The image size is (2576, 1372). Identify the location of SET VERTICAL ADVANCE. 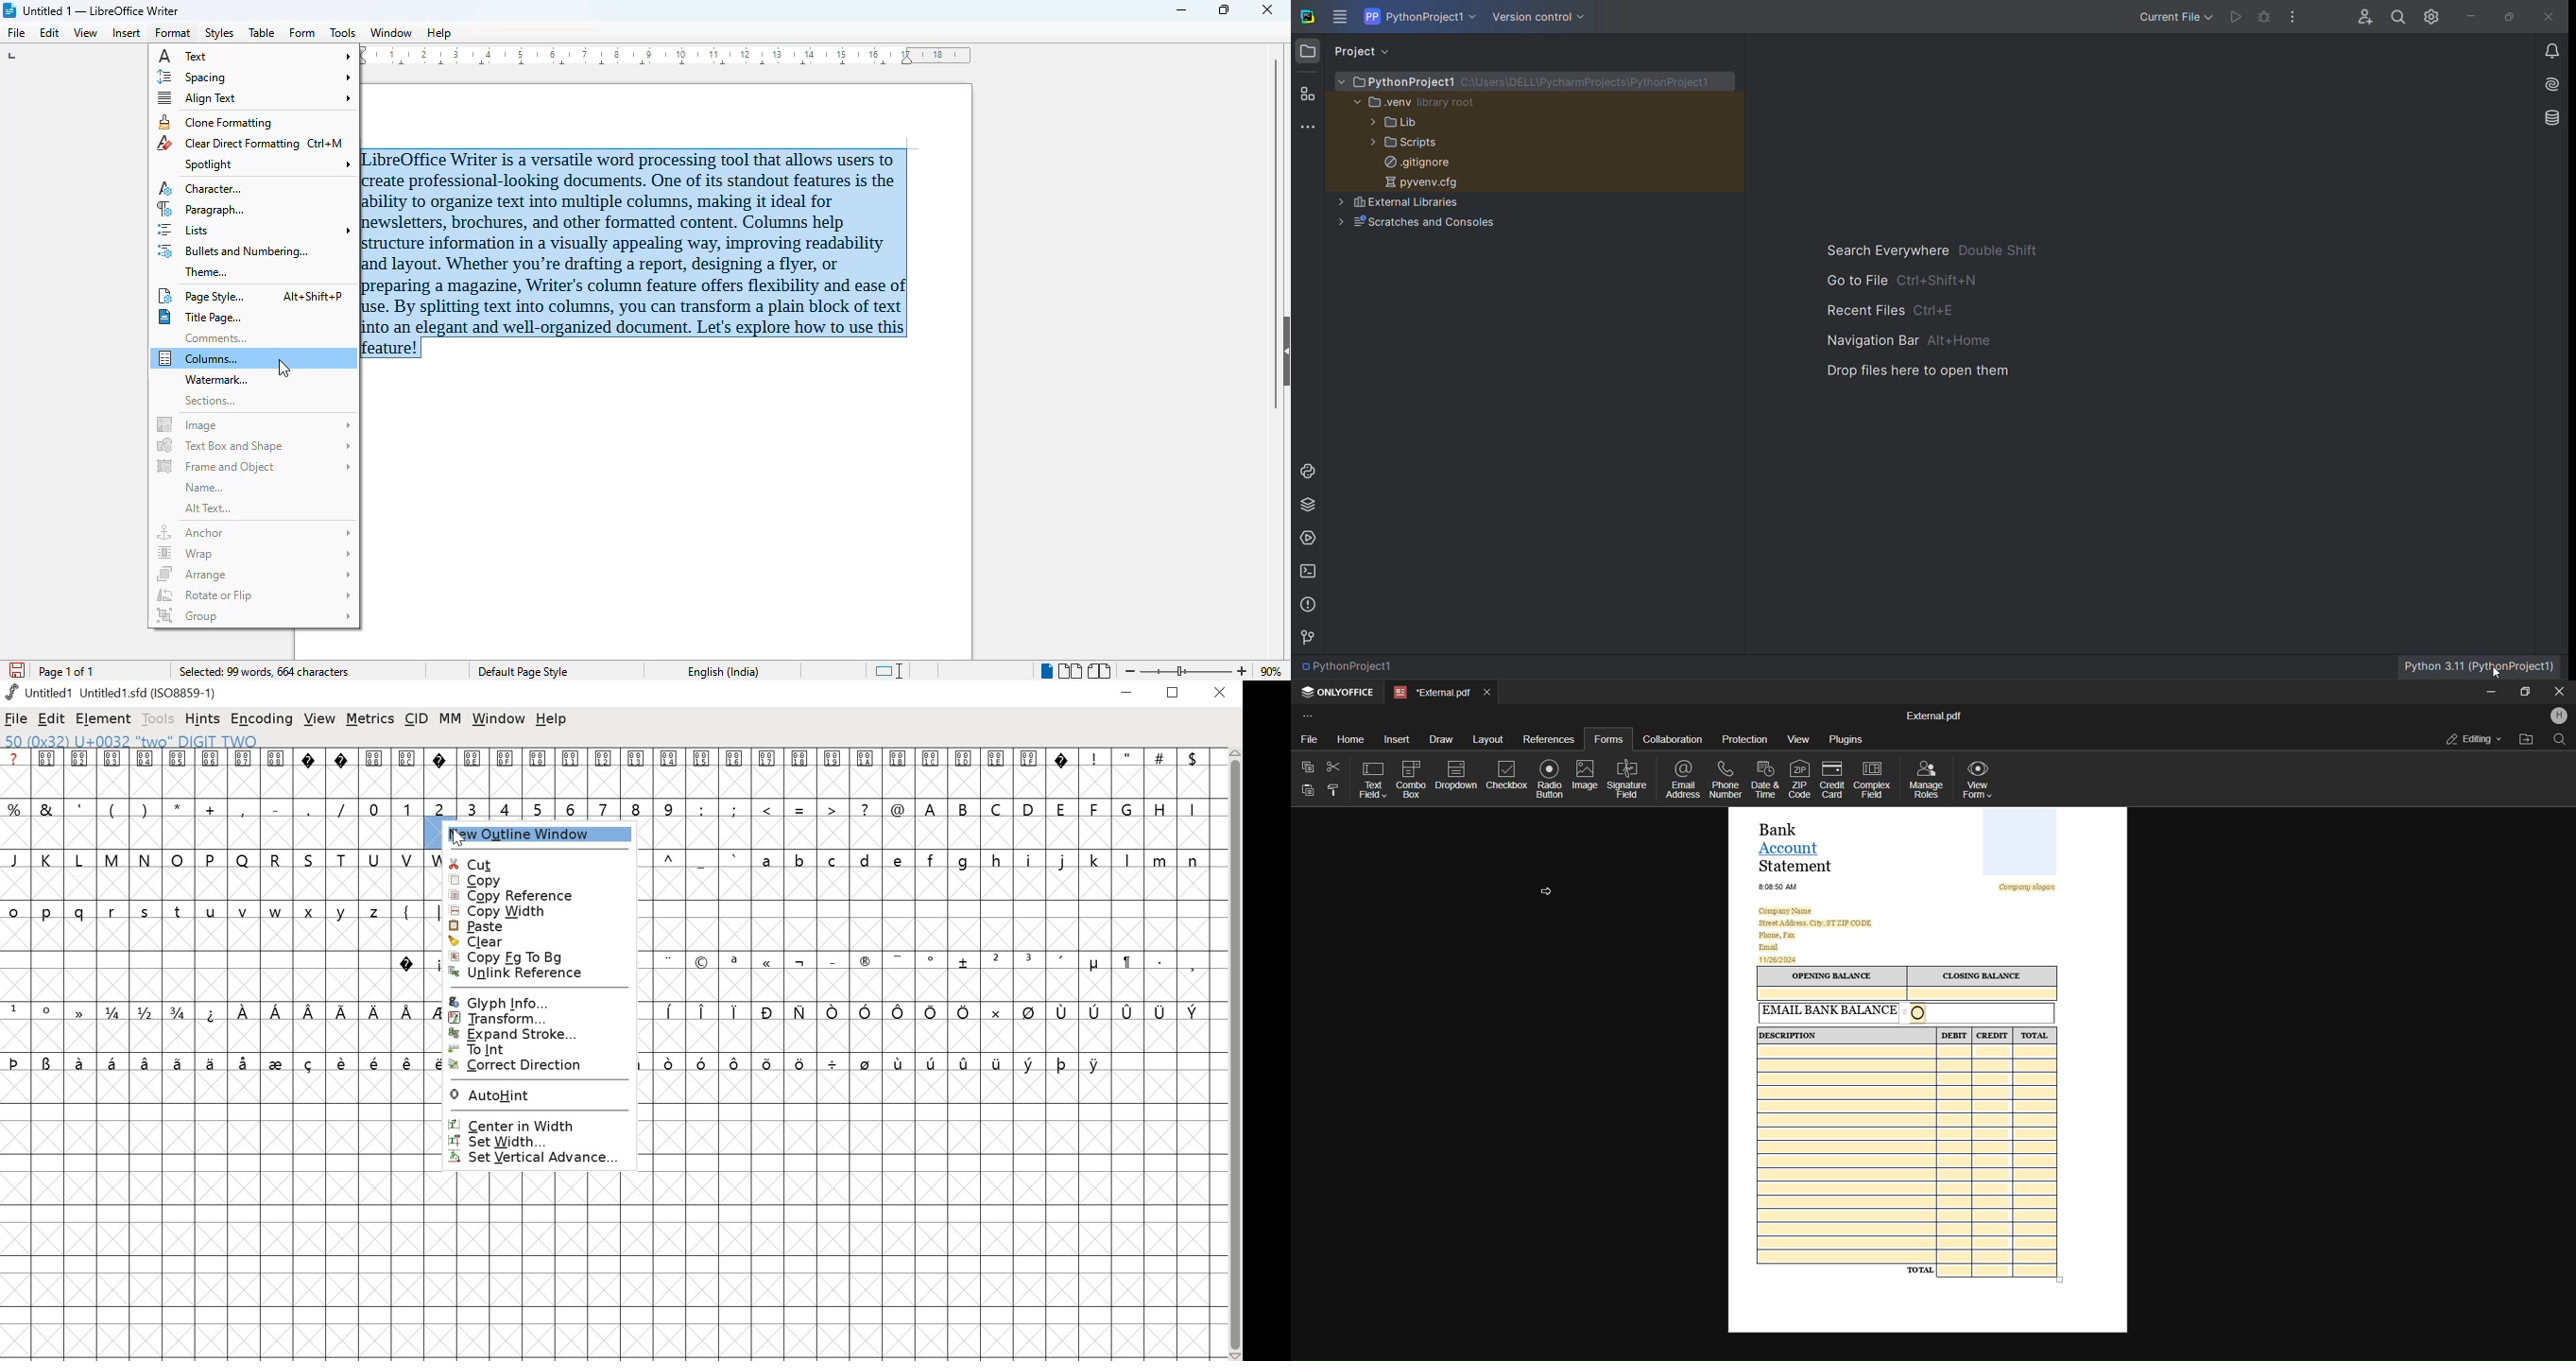
(537, 1158).